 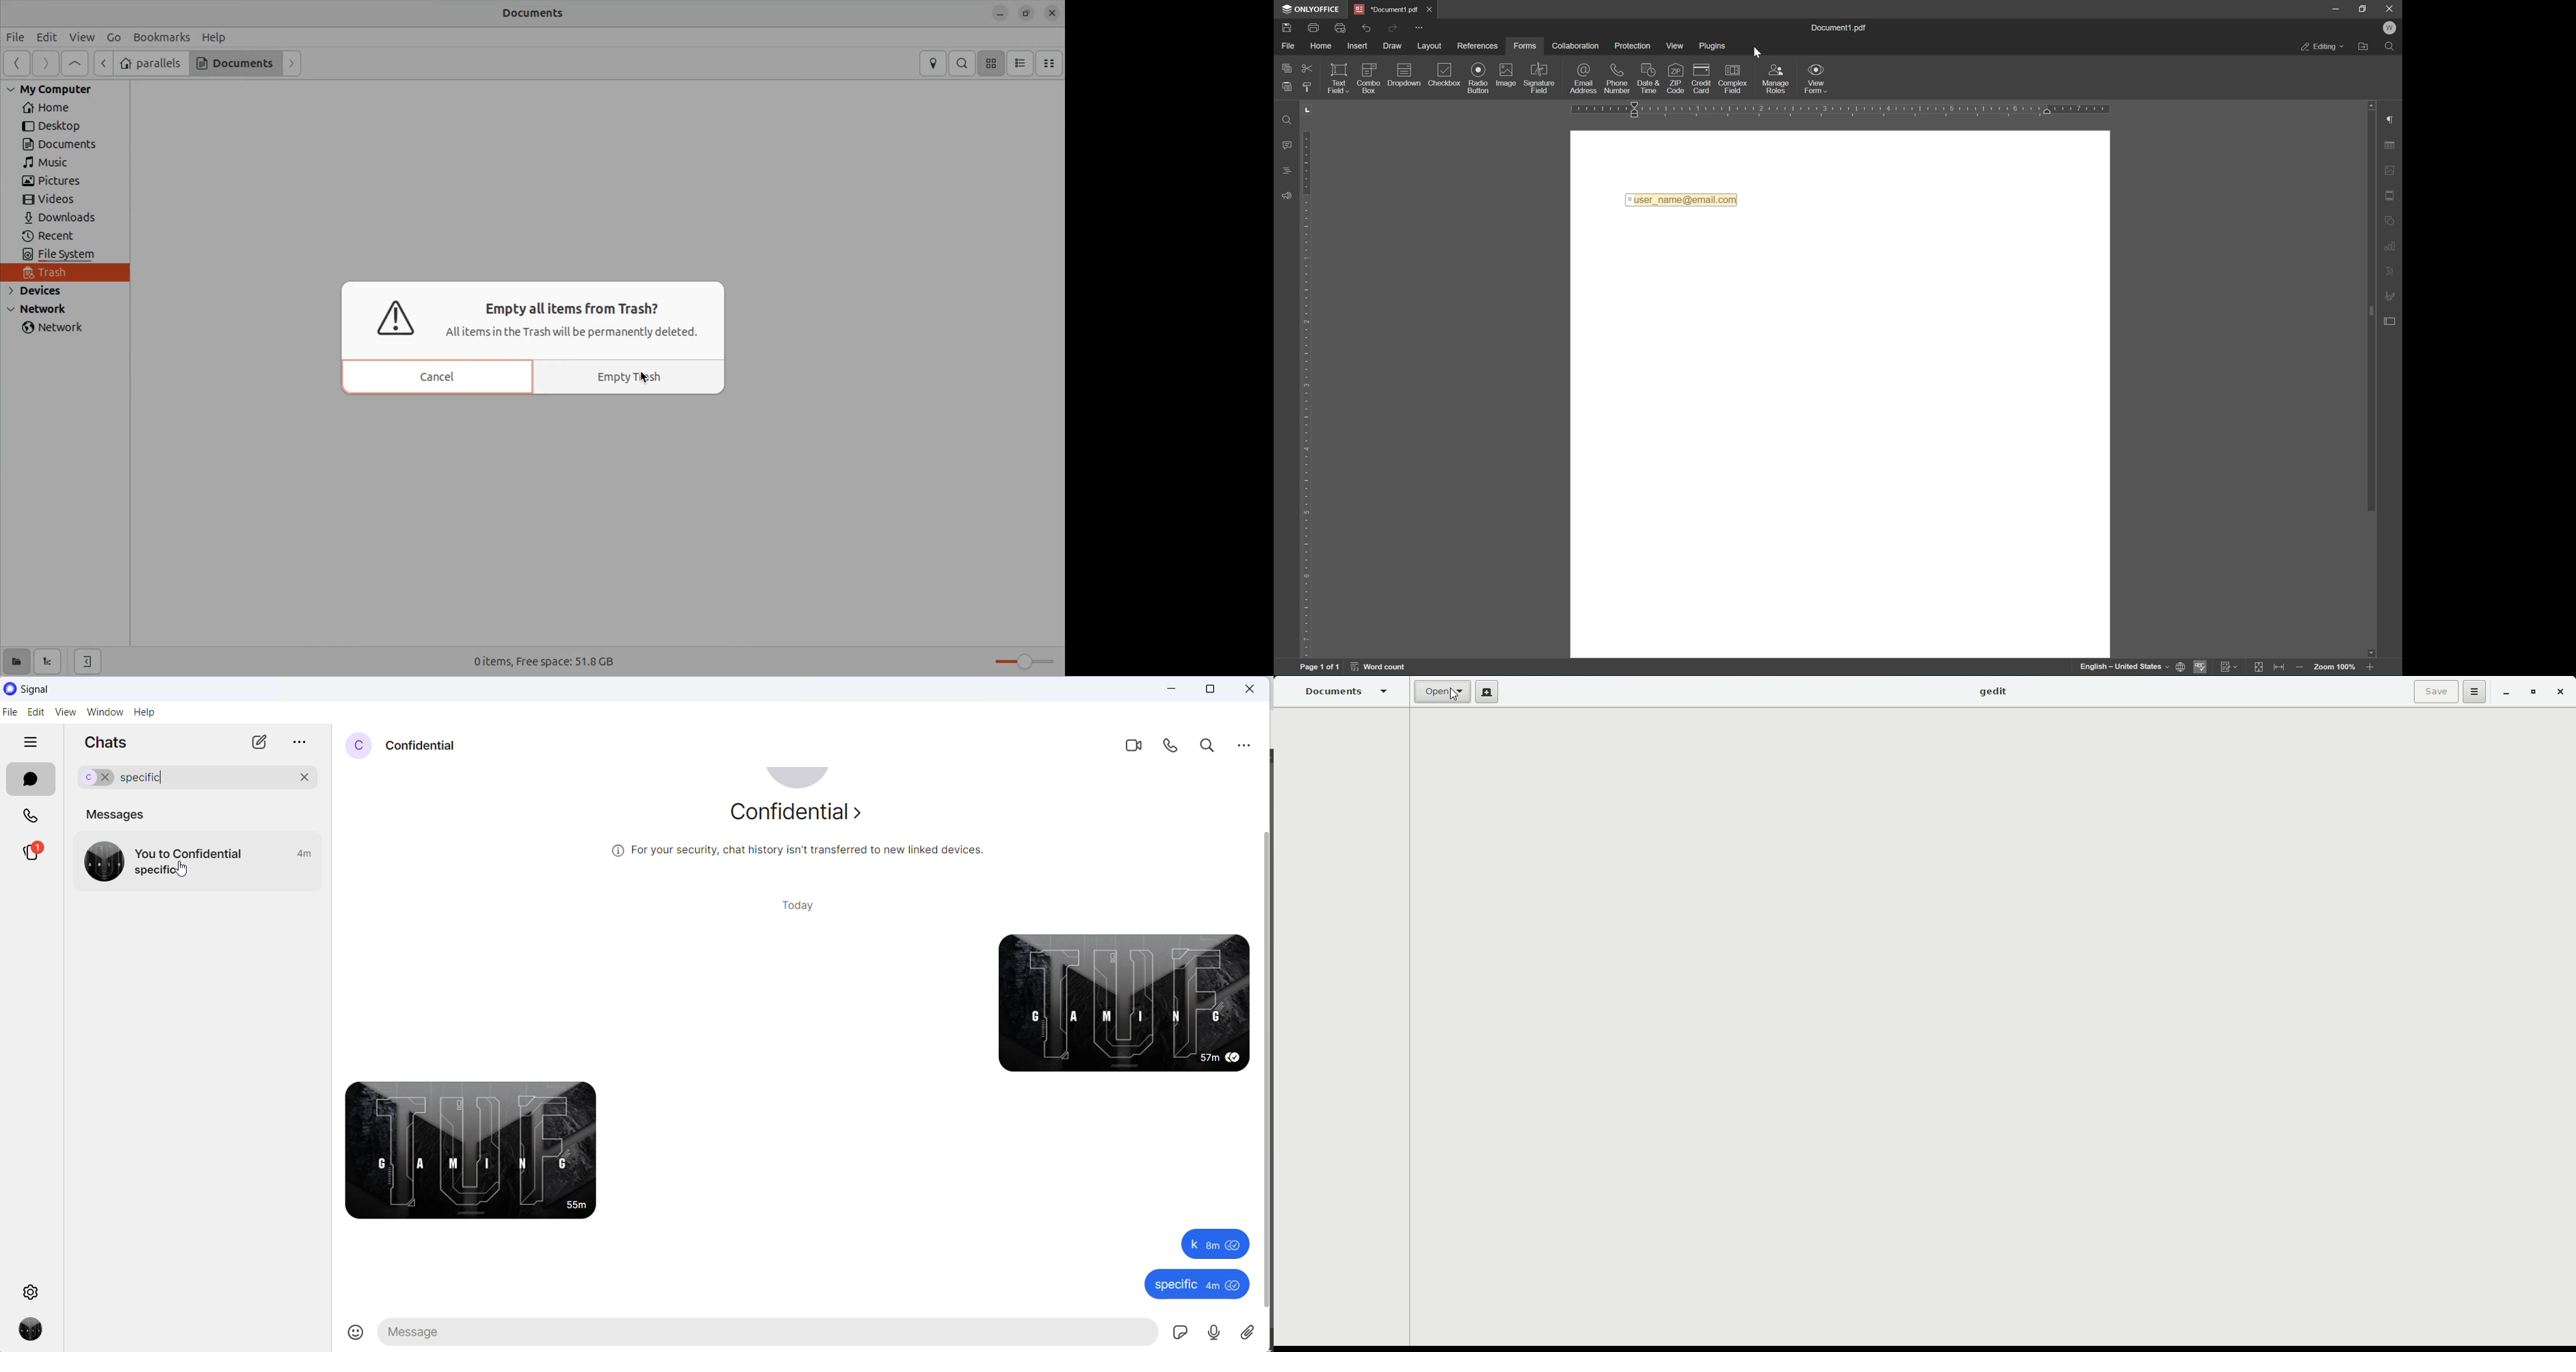 What do you see at coordinates (15, 662) in the screenshot?
I see `show places` at bounding box center [15, 662].